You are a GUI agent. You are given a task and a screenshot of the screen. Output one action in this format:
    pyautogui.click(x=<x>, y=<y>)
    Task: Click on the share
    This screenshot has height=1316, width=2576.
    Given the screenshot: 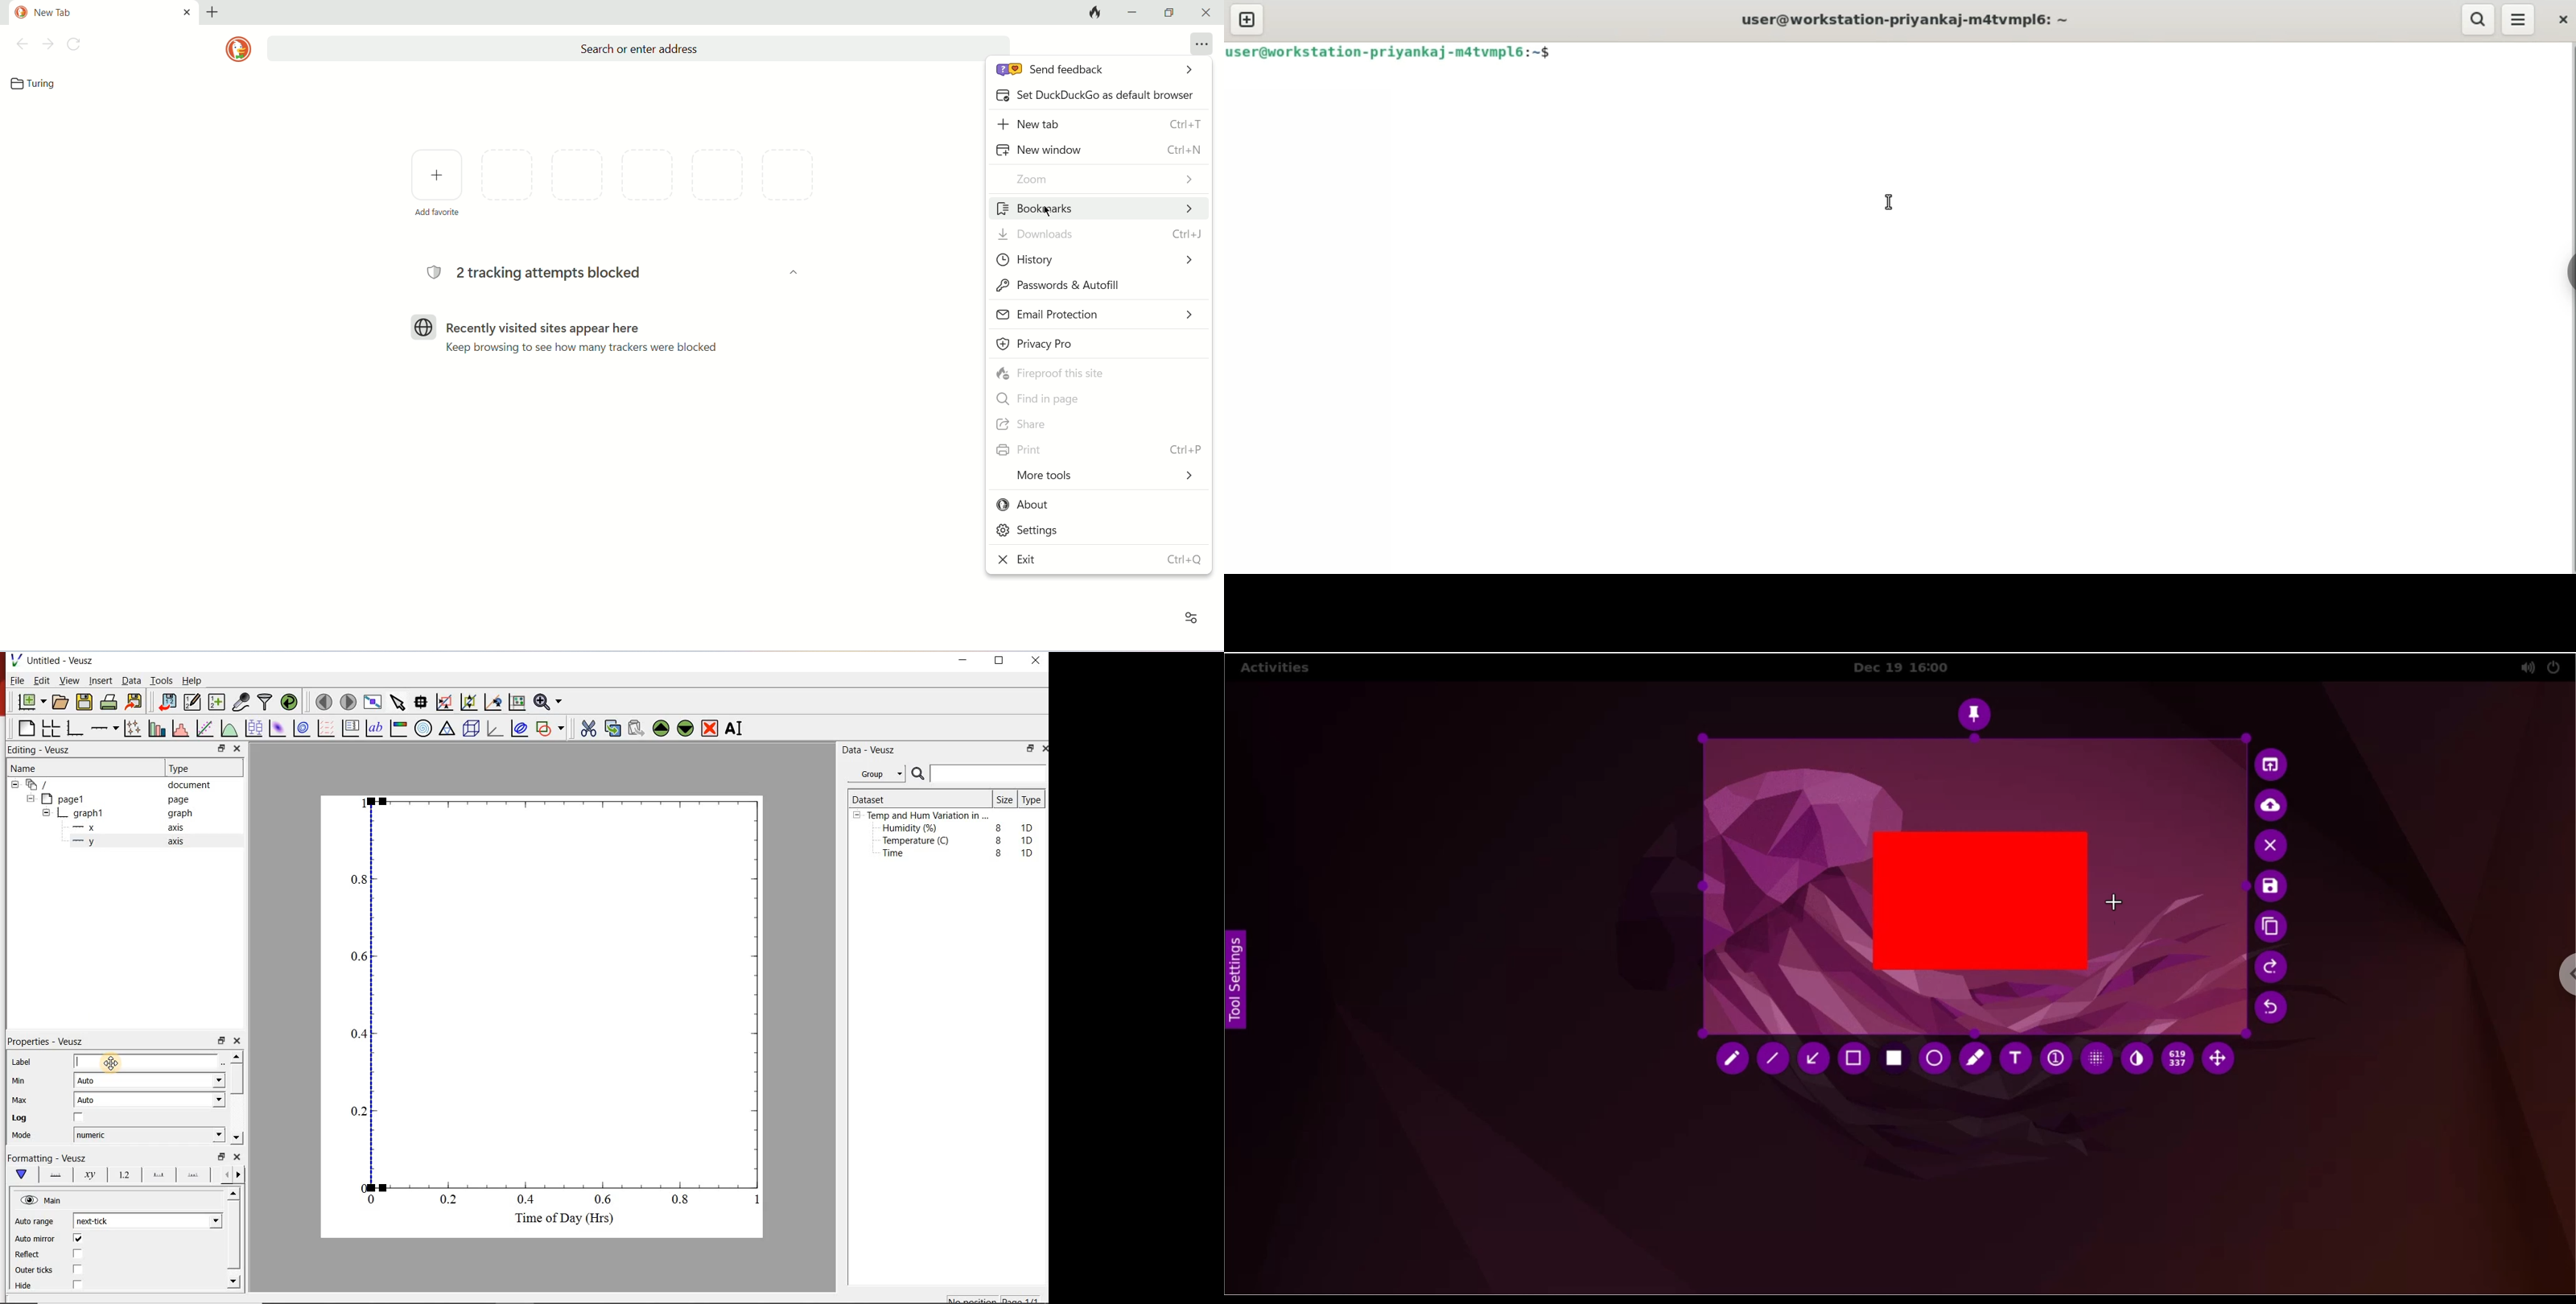 What is the action you would take?
    pyautogui.click(x=1101, y=426)
    